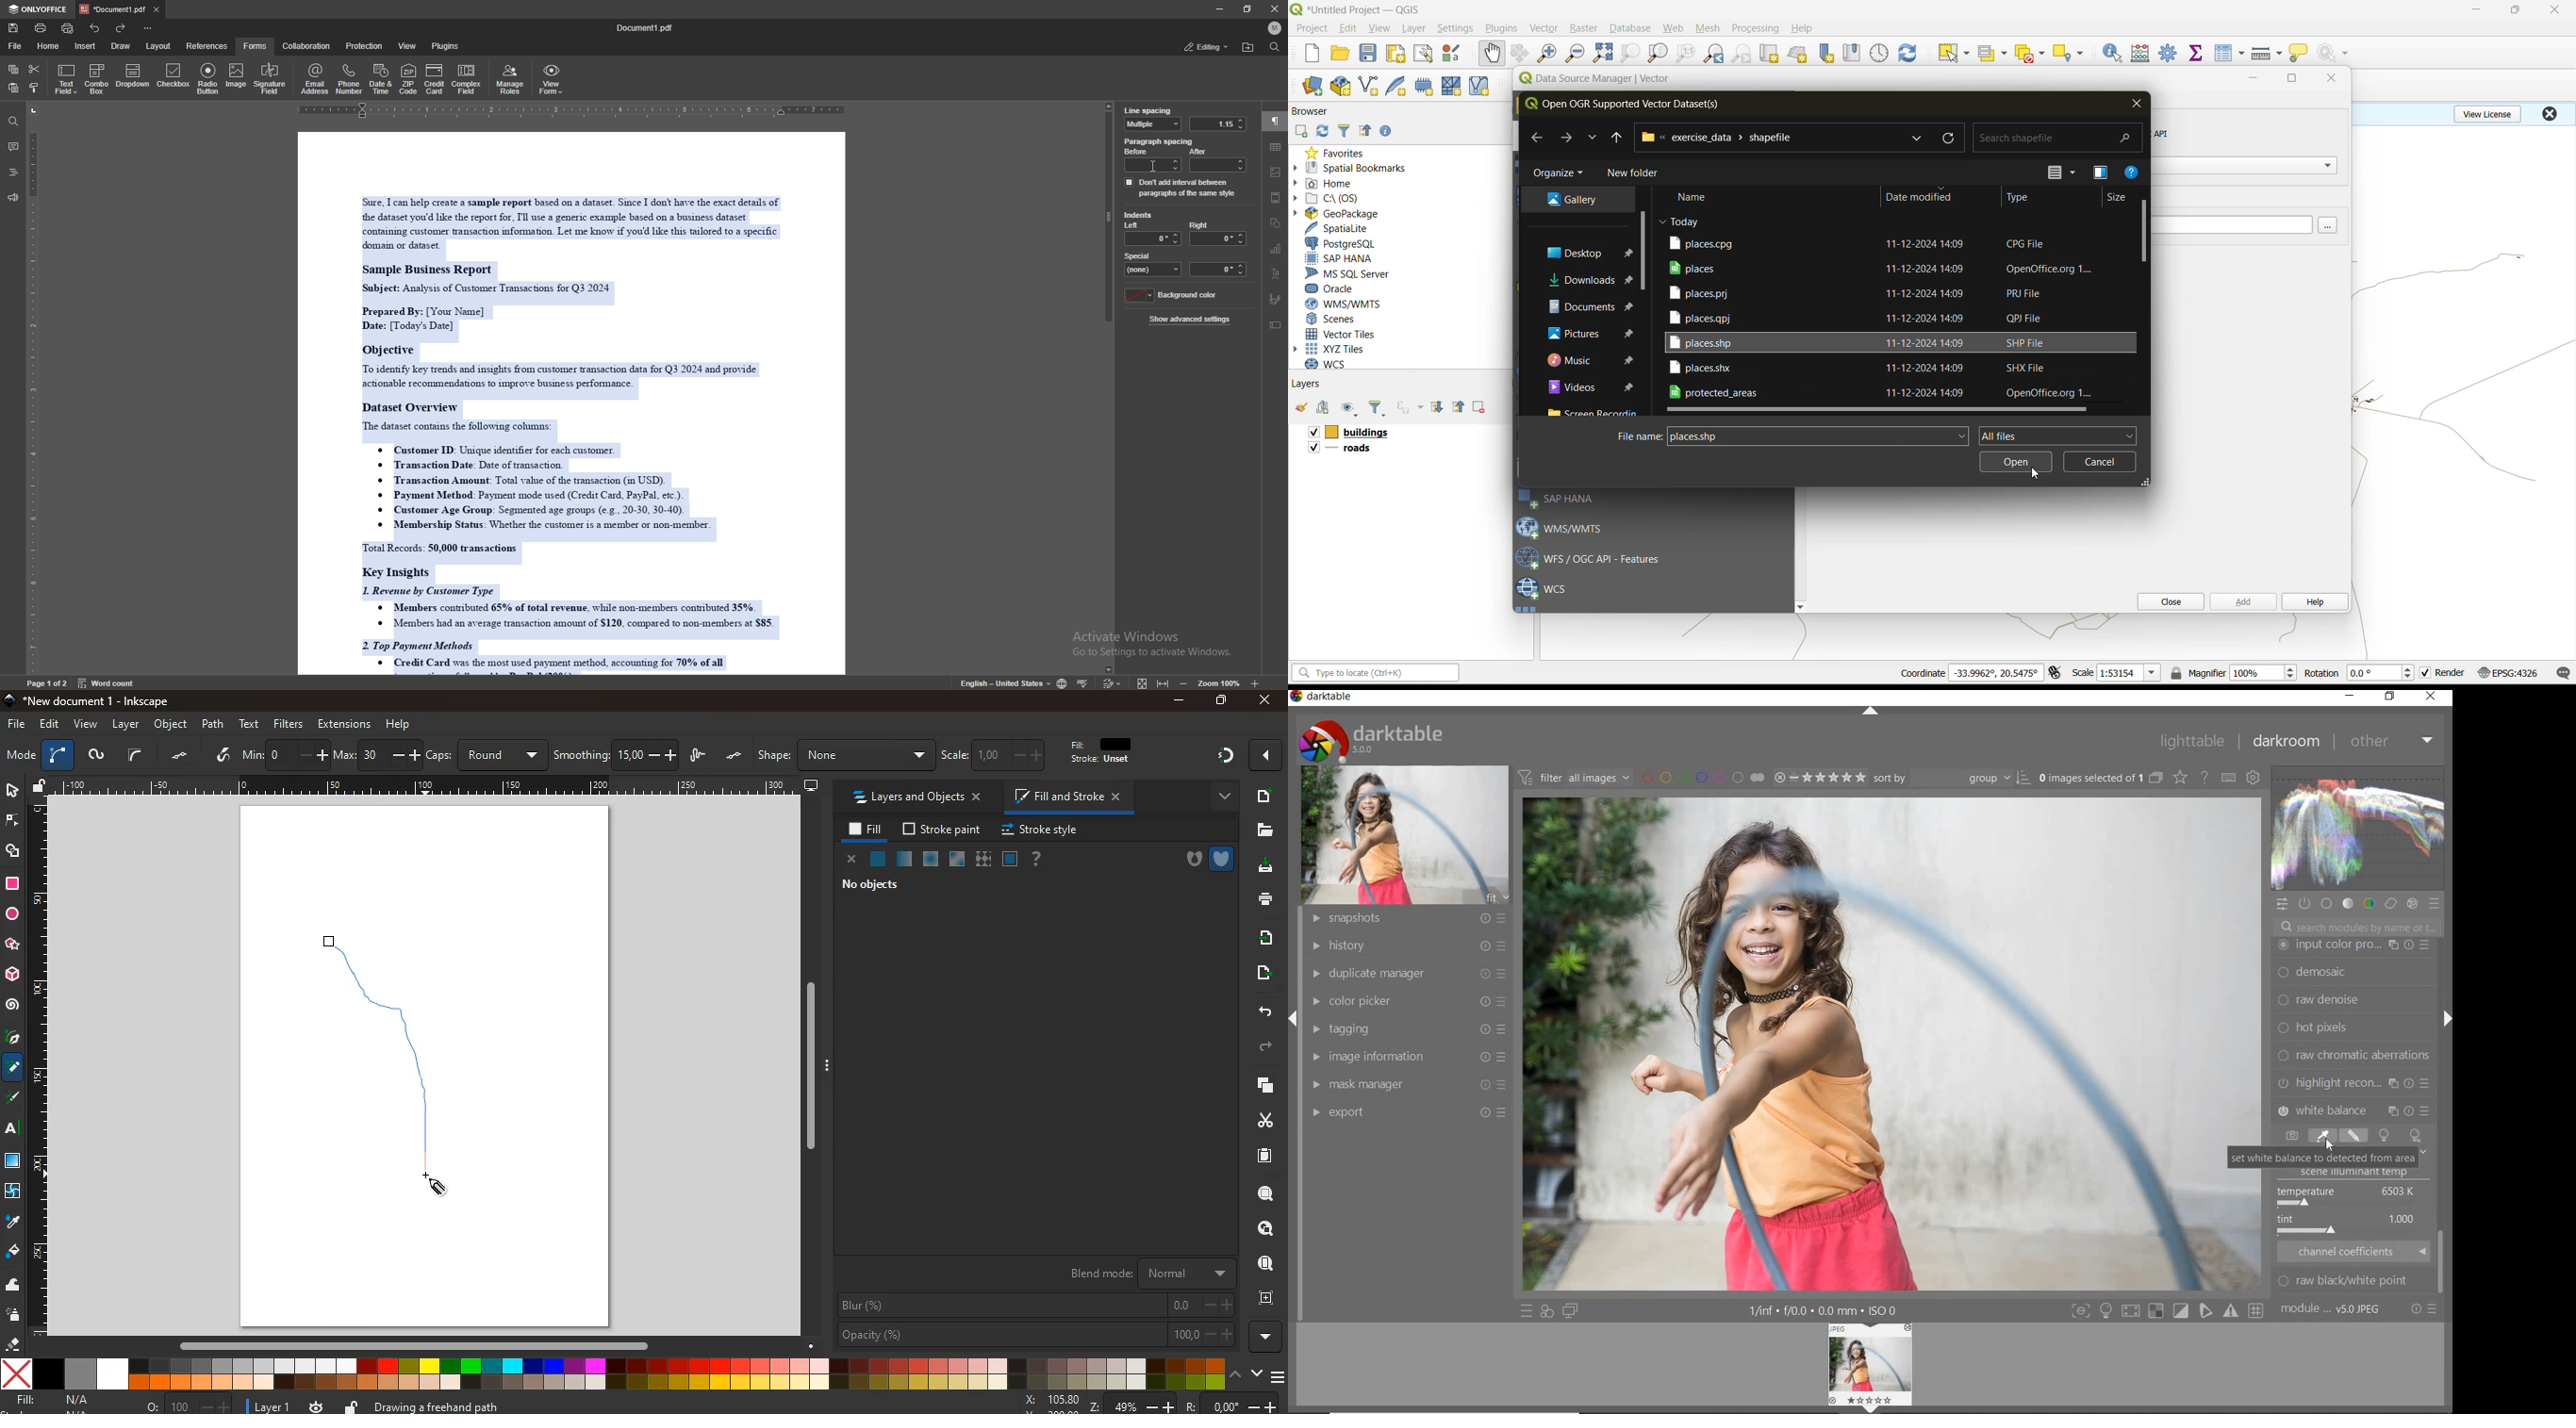  Describe the element at coordinates (1275, 9) in the screenshot. I see `close` at that location.